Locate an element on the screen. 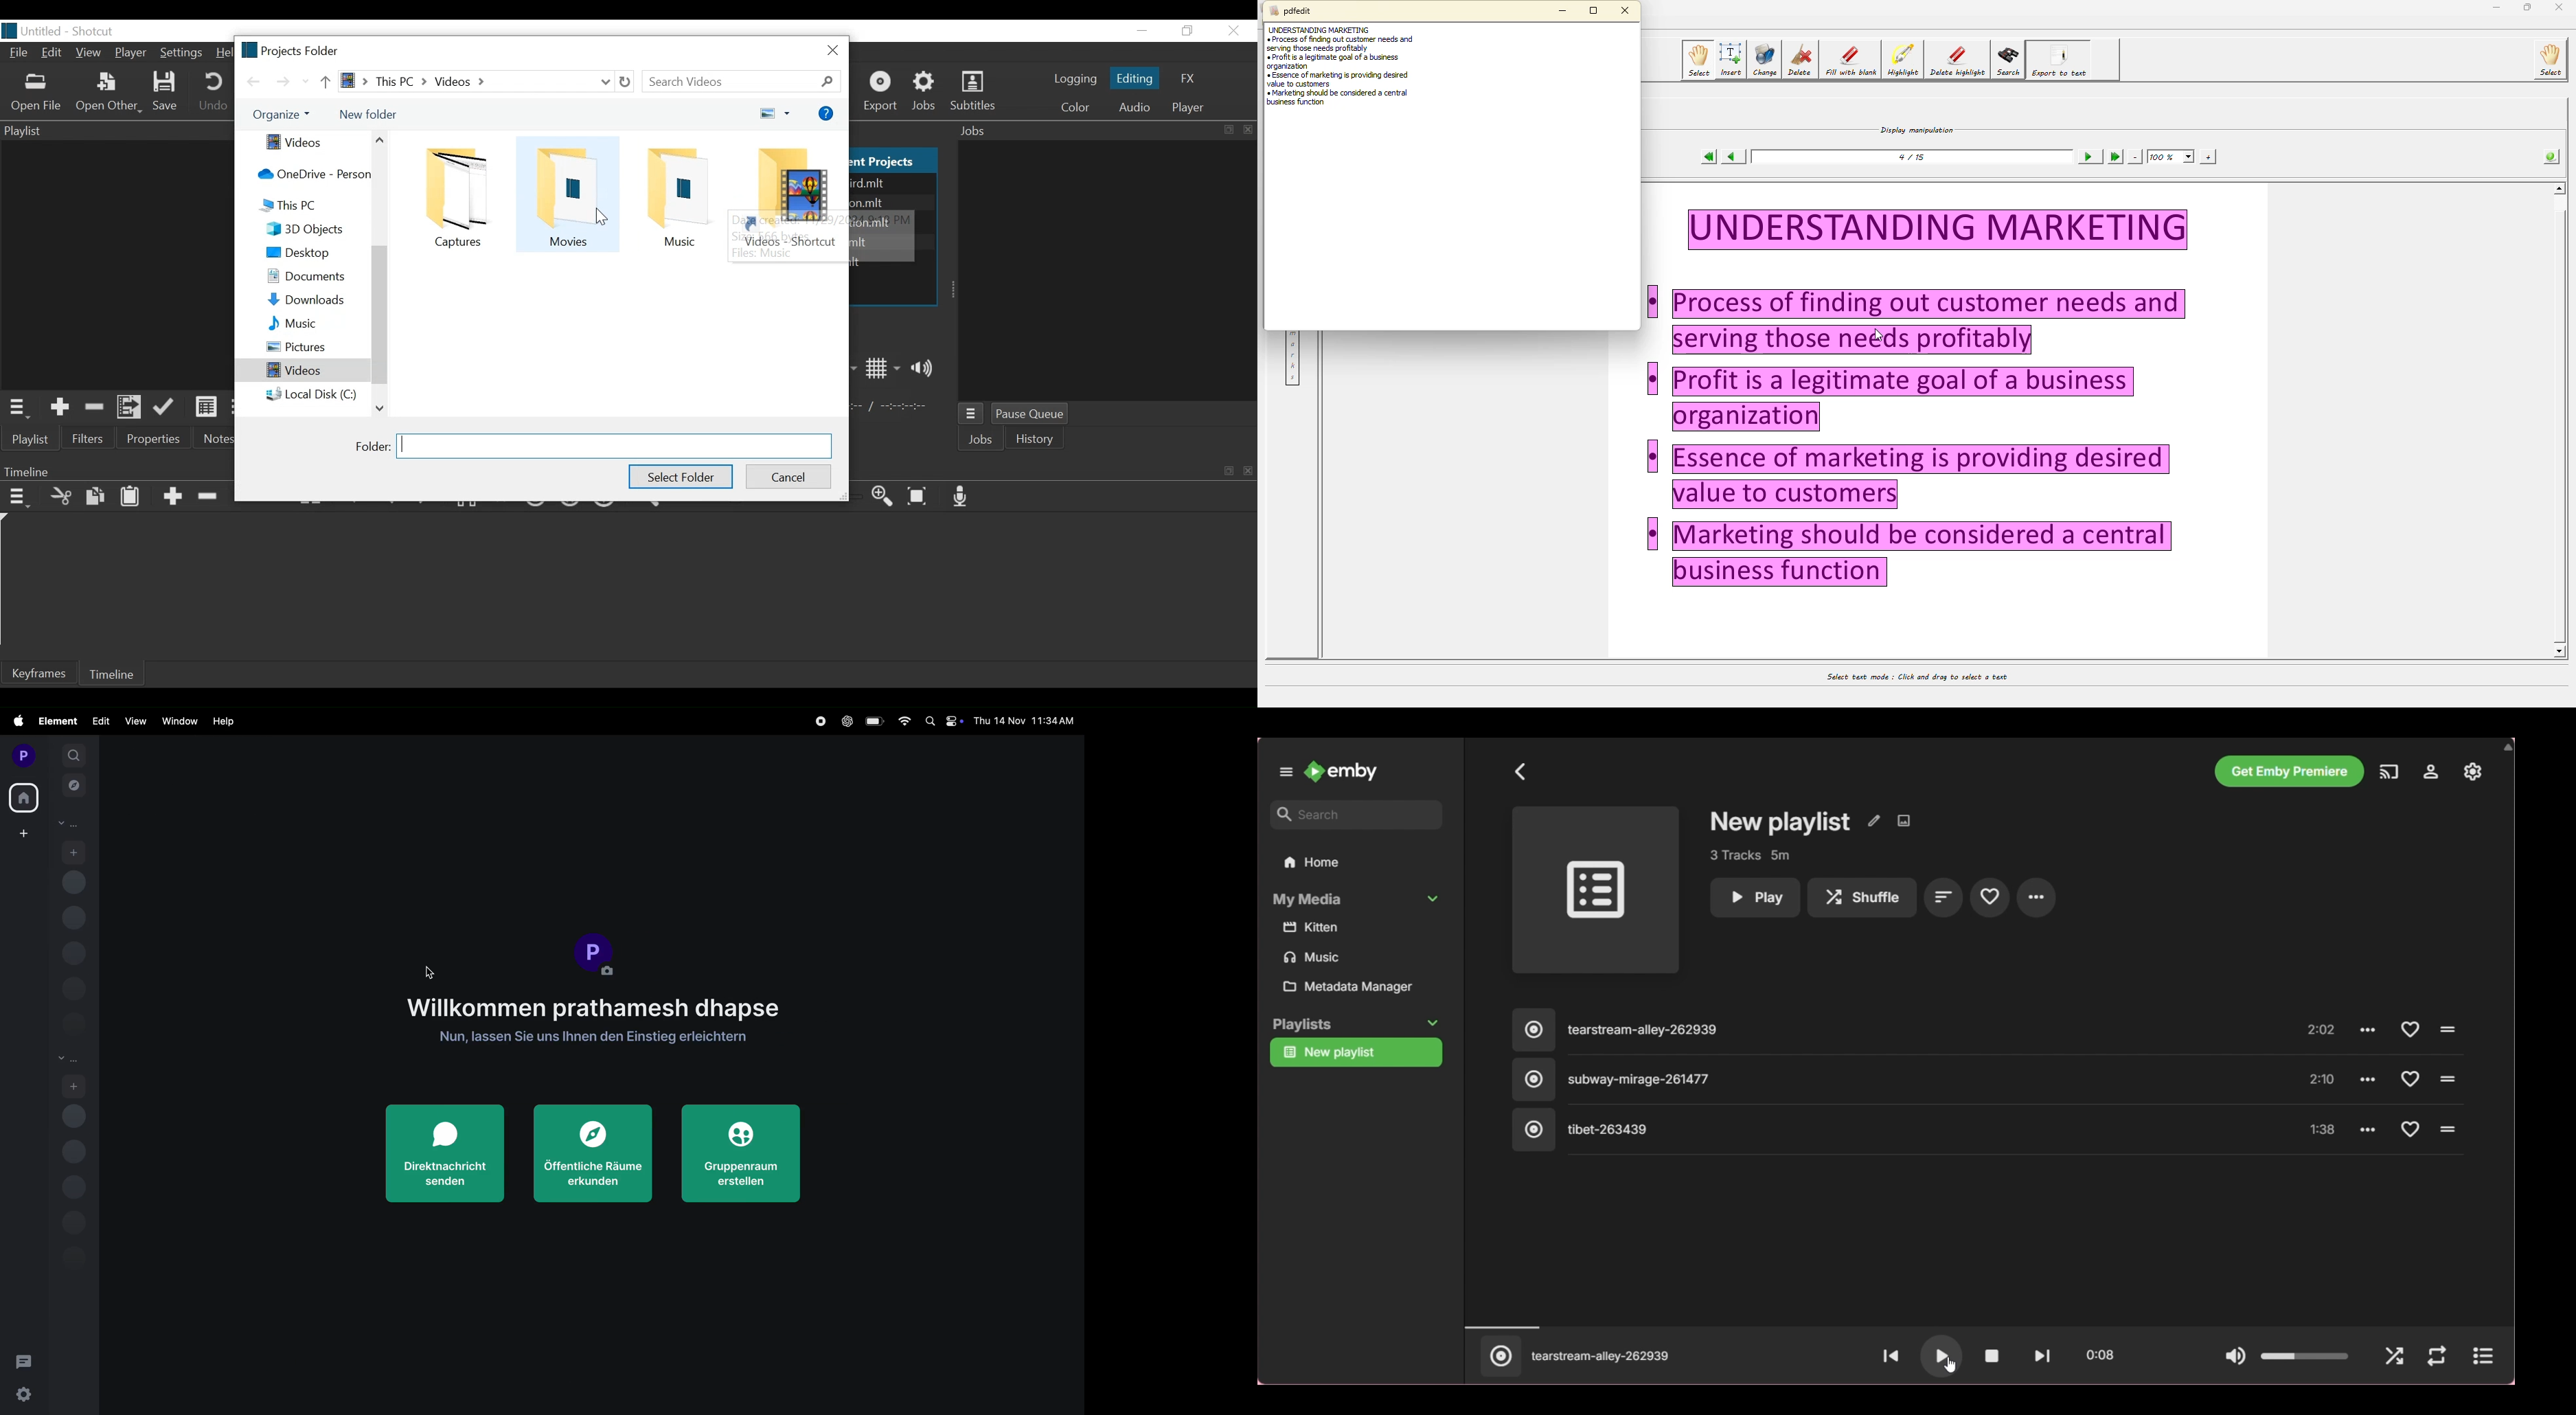 The height and width of the screenshot is (1428, 2576). Pause Queue is located at coordinates (1035, 415).